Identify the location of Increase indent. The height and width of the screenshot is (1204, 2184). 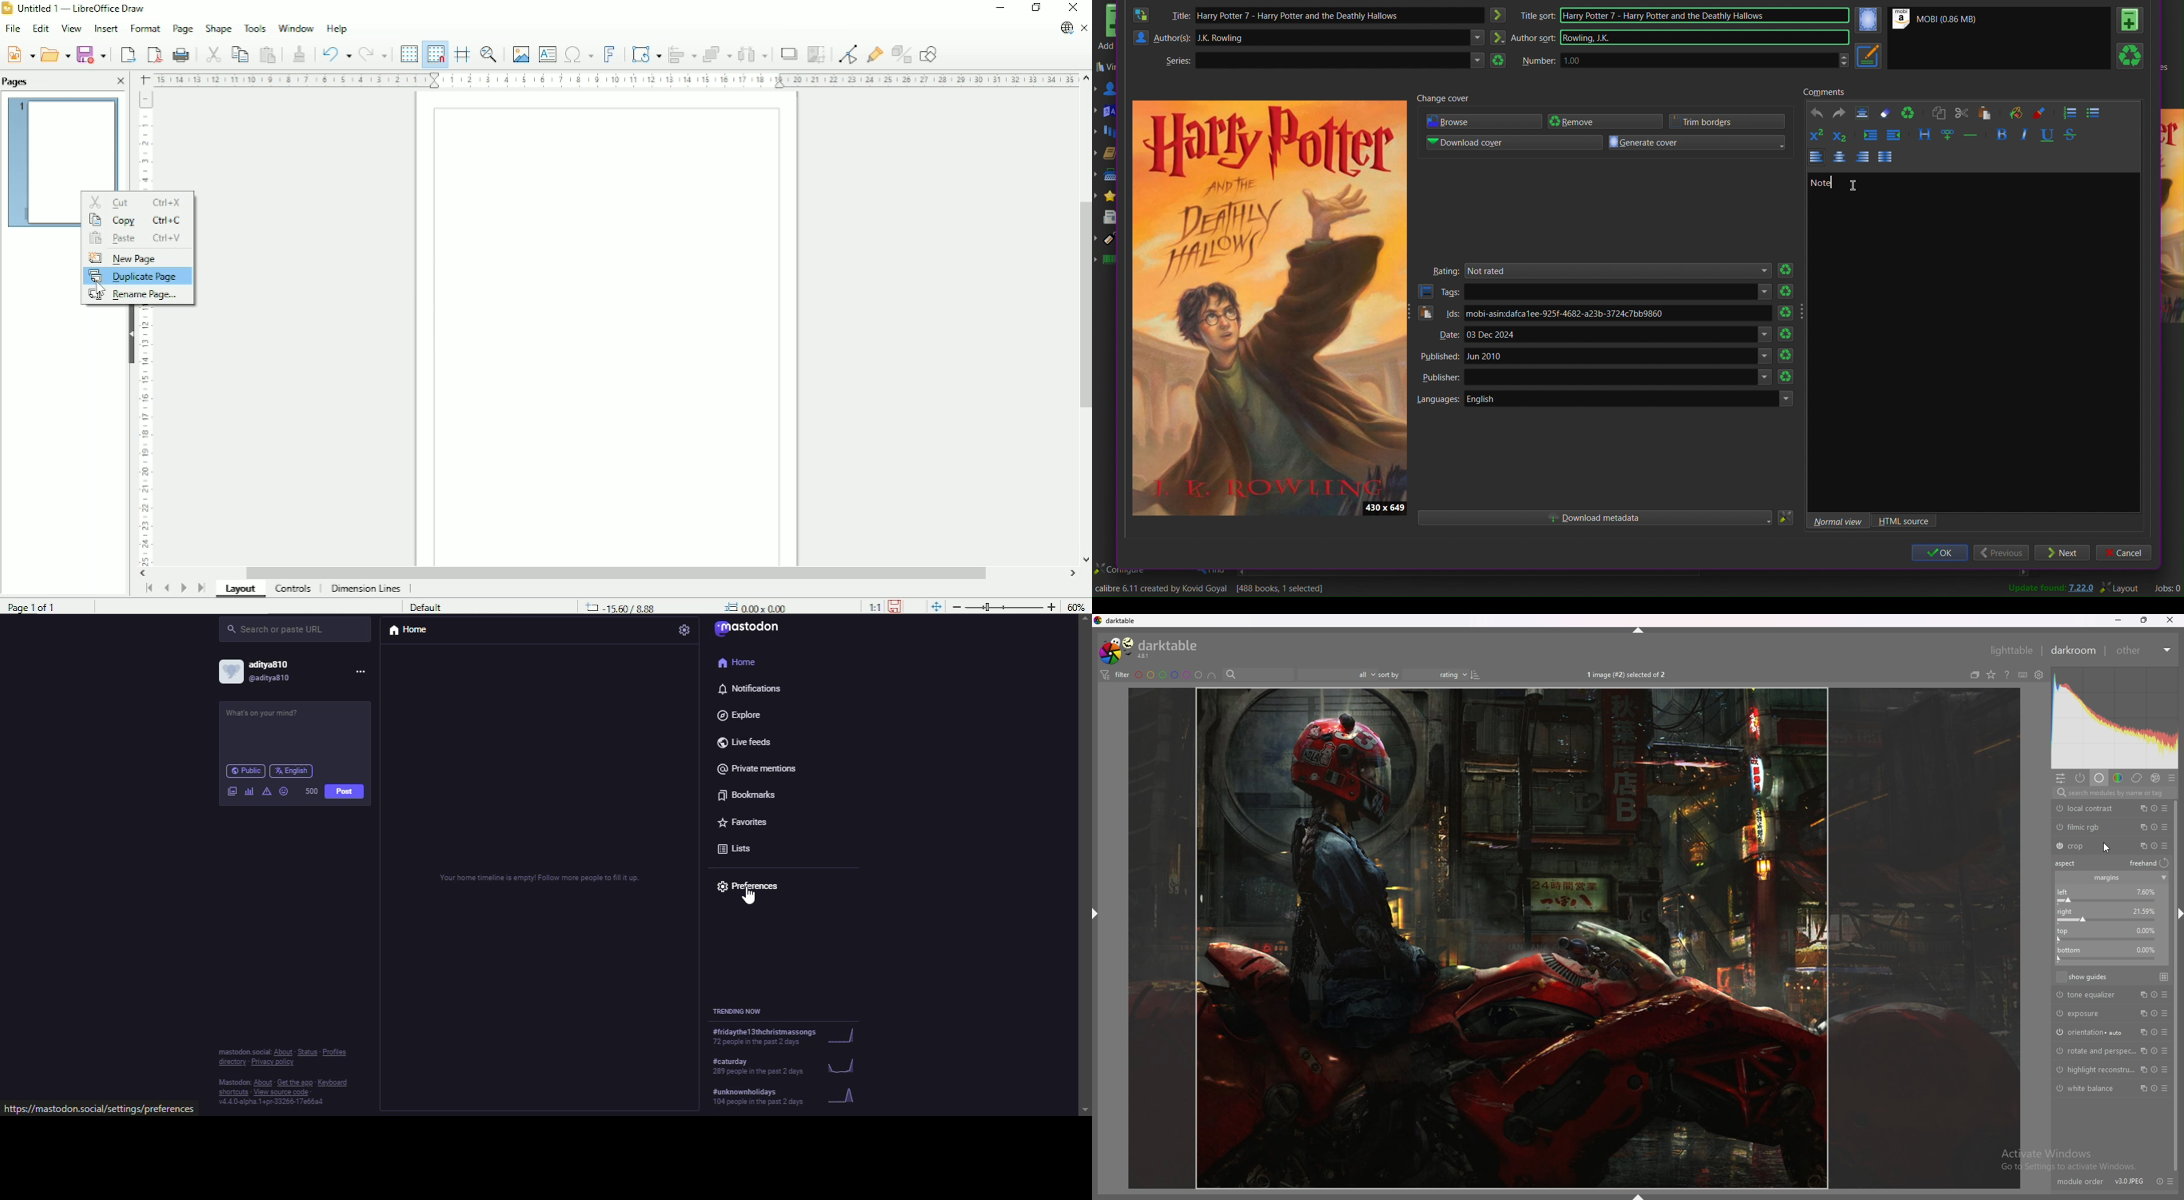
(1870, 136).